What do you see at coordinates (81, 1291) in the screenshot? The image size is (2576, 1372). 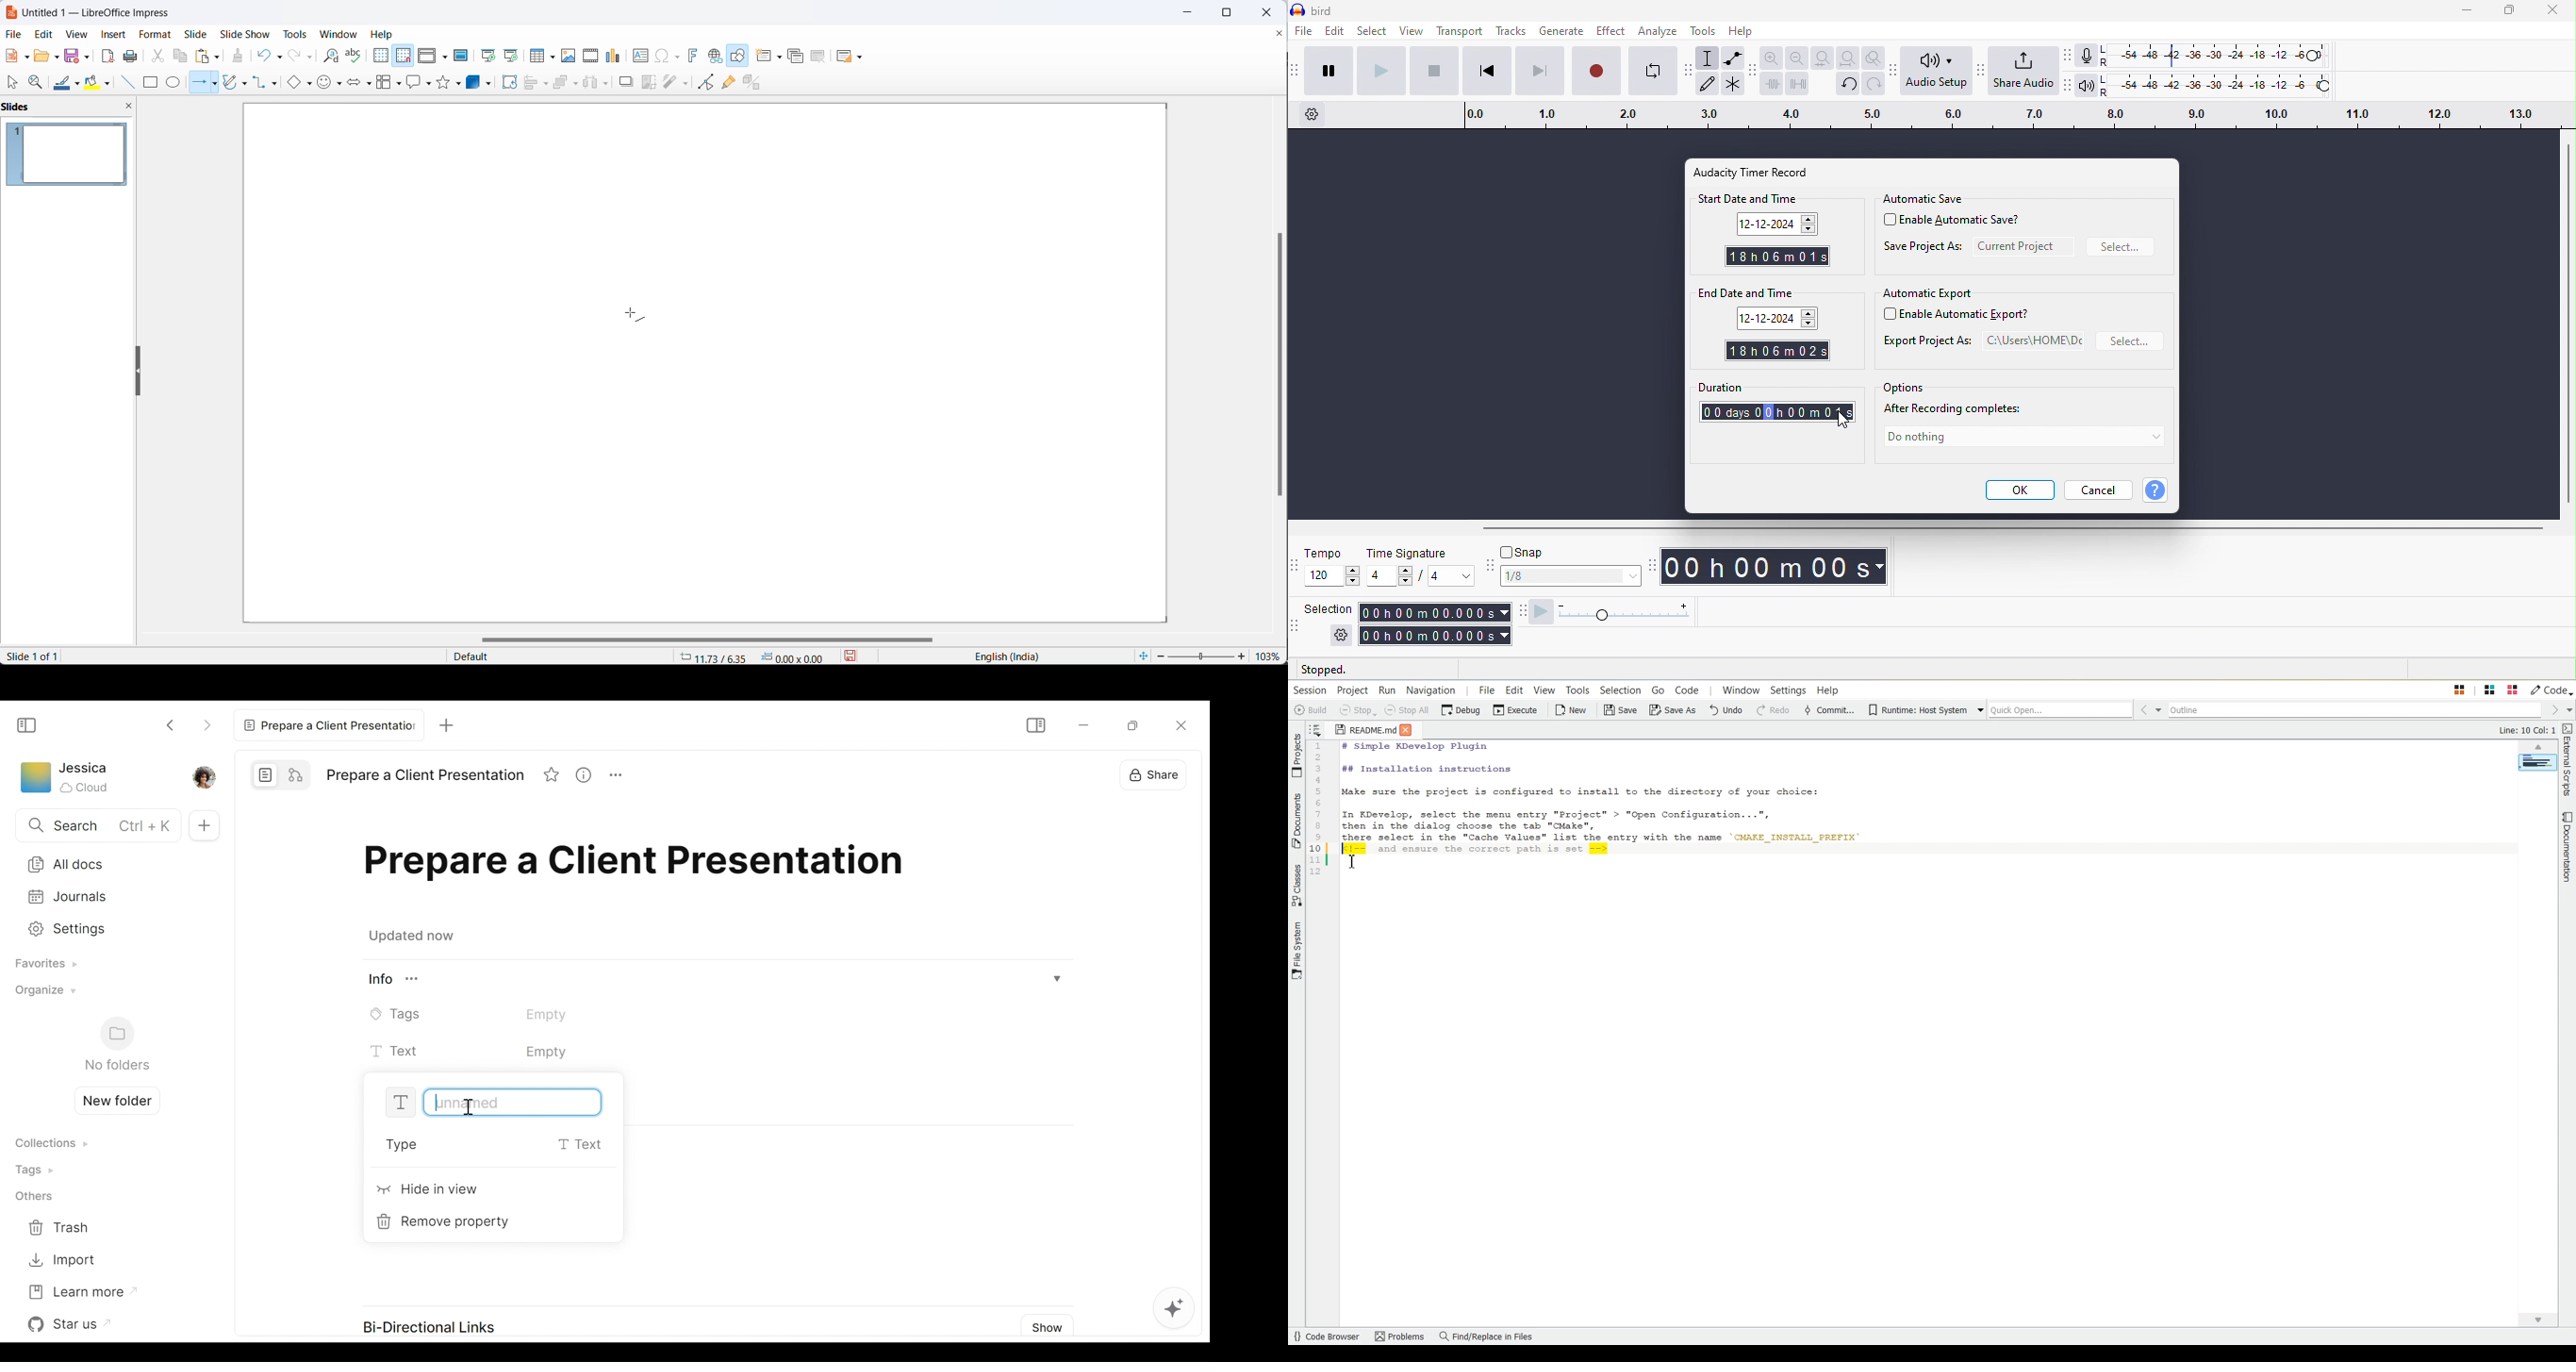 I see `Learn more` at bounding box center [81, 1291].